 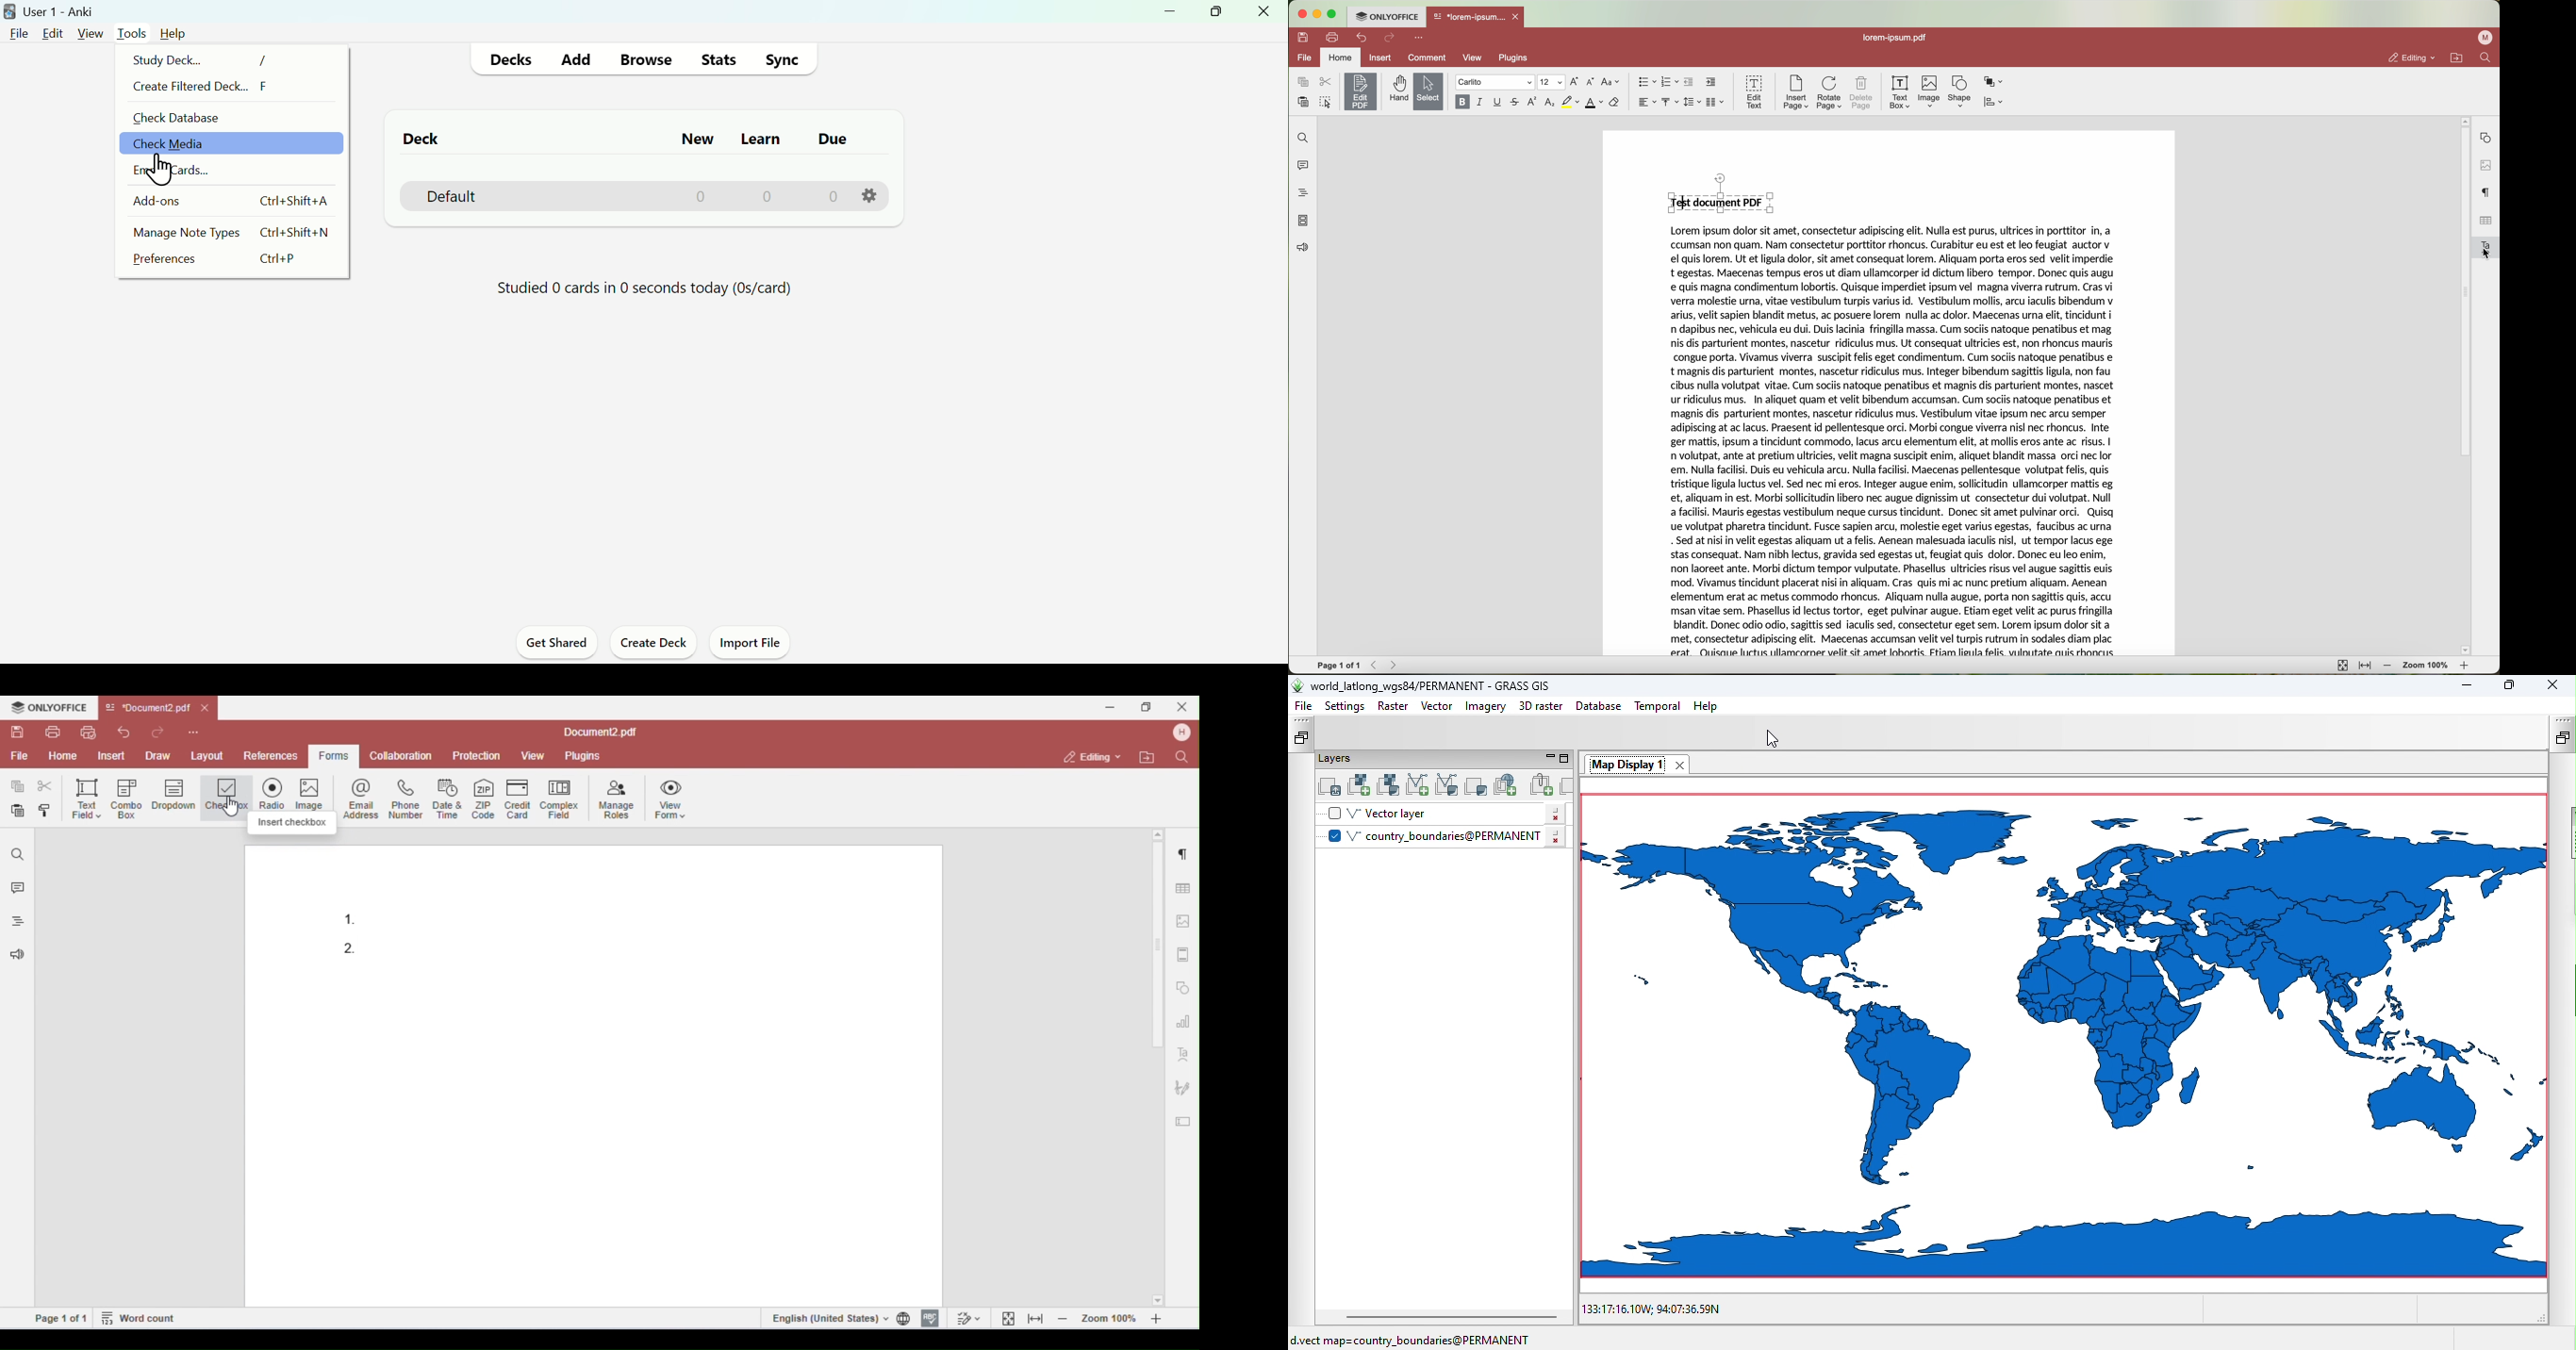 I want to click on File, so click(x=17, y=33).